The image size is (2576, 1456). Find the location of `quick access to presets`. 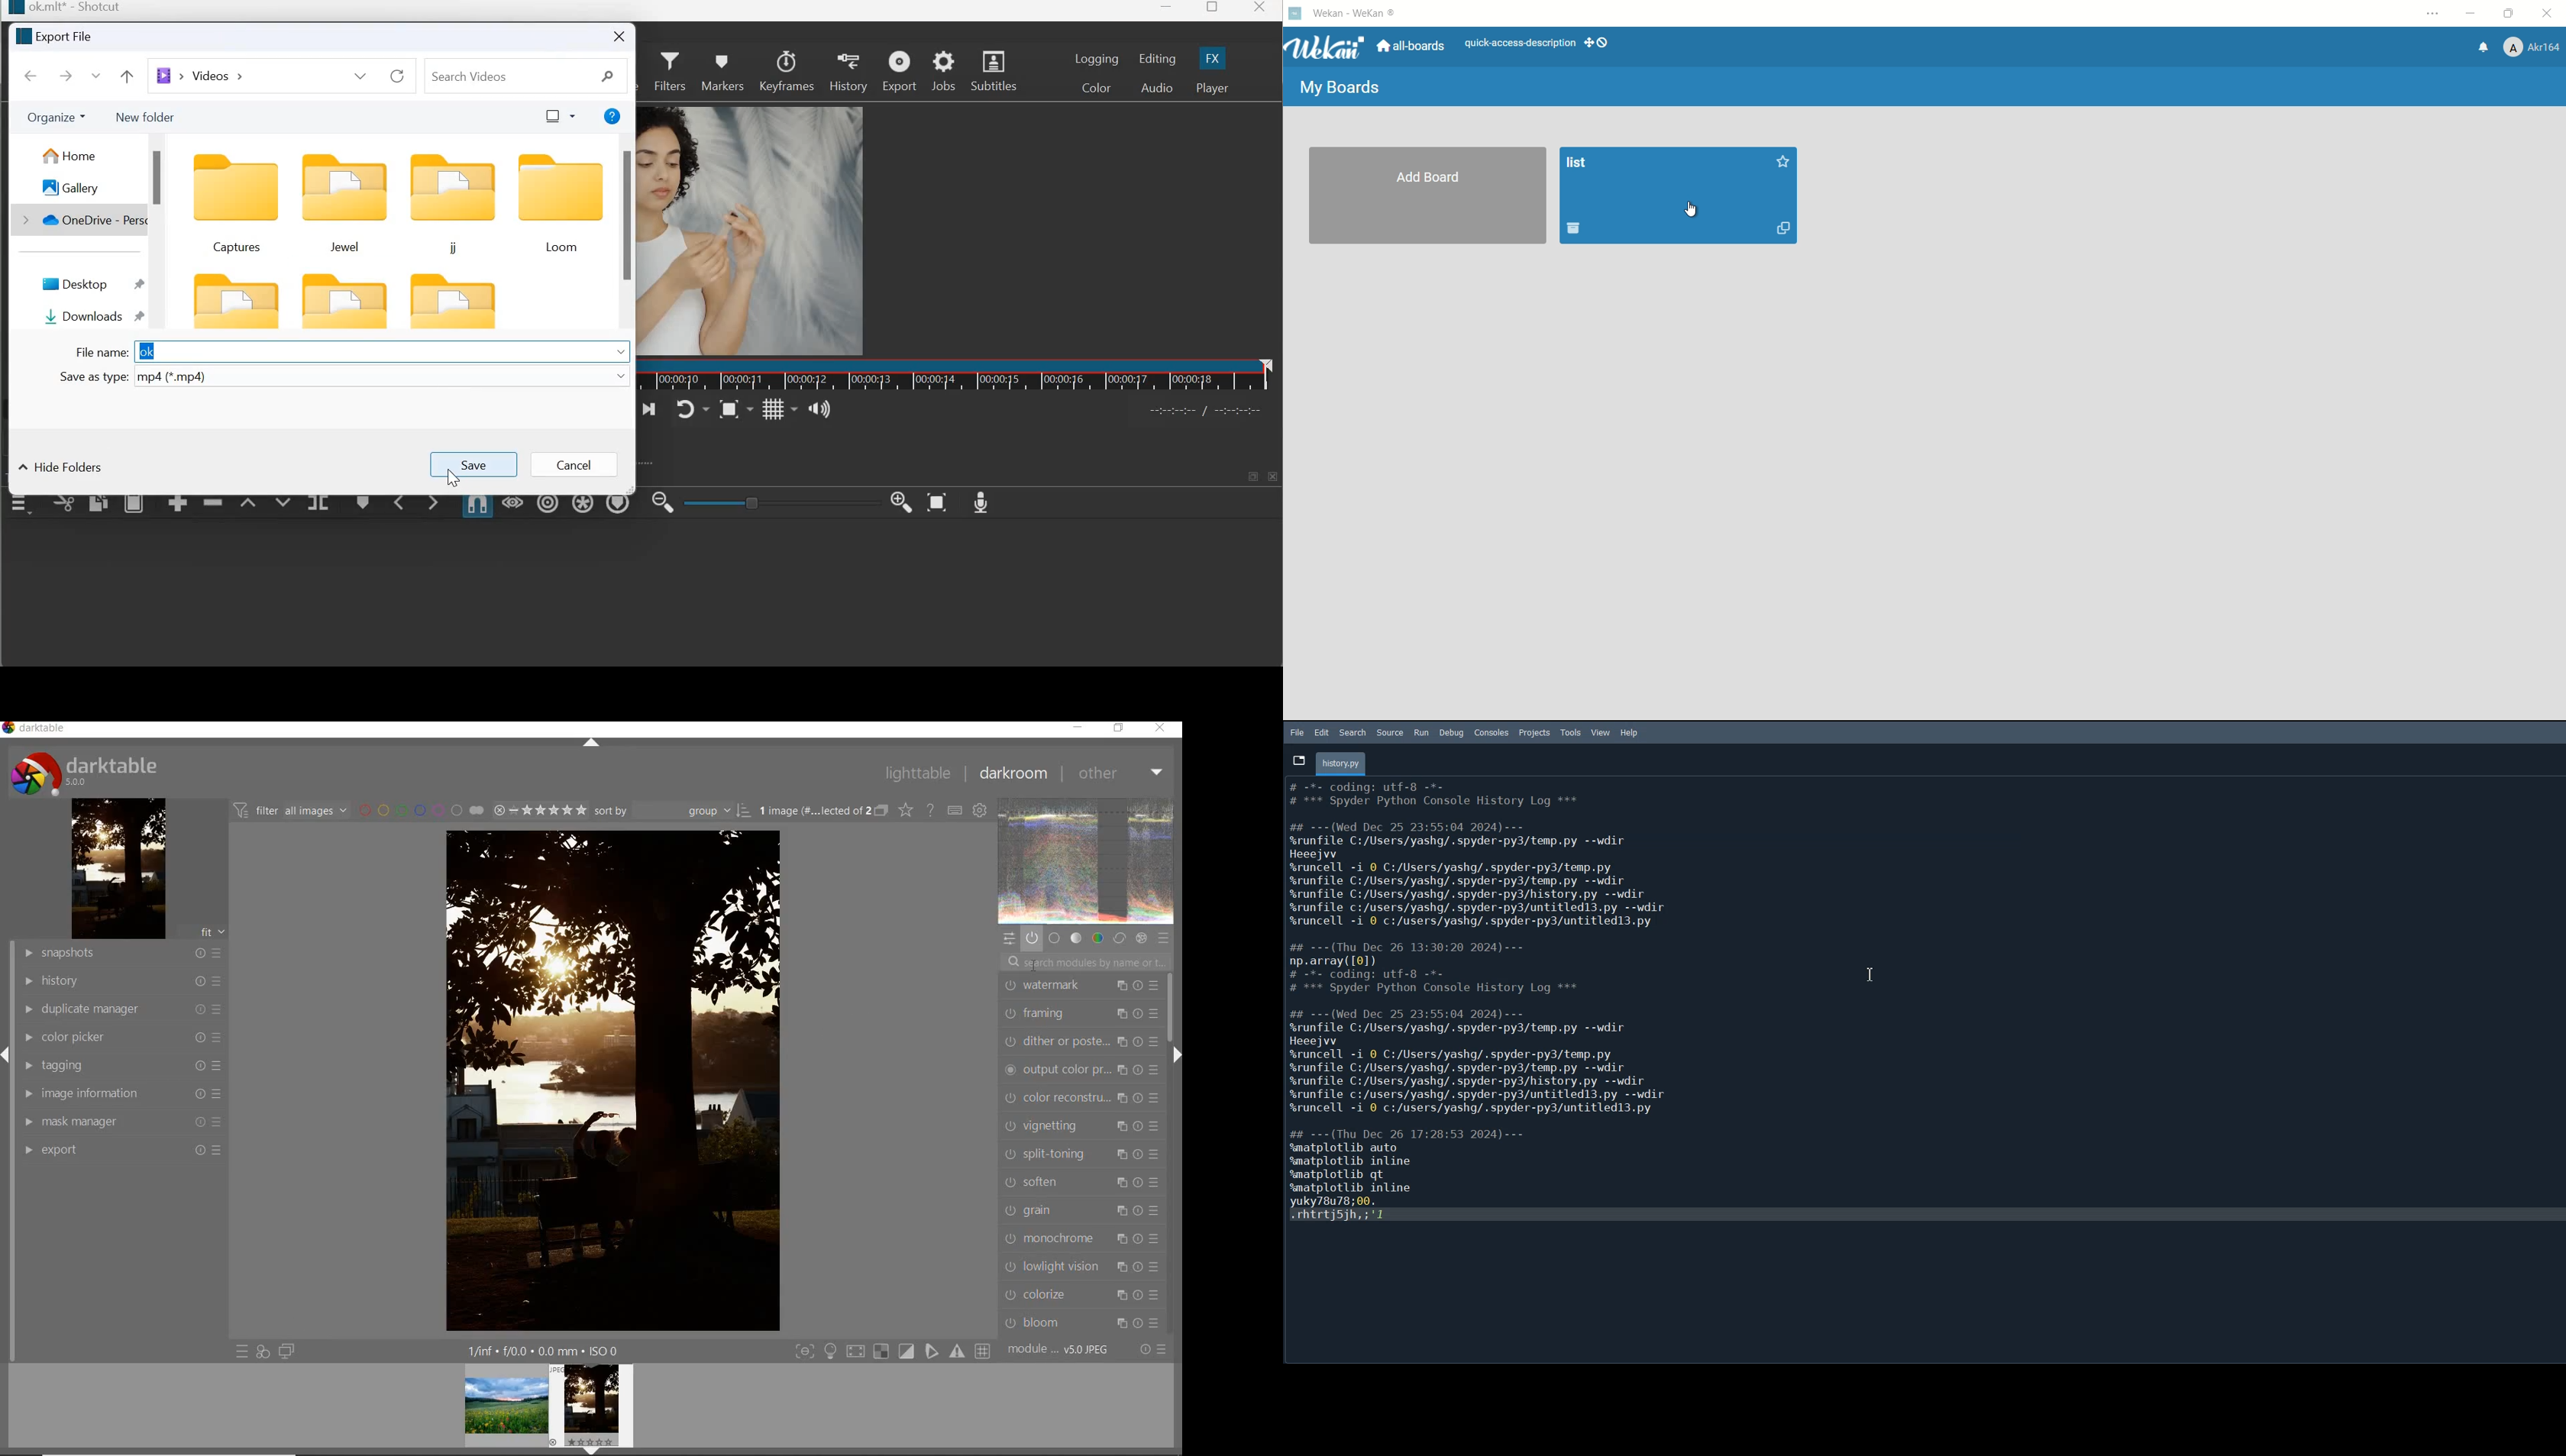

quick access to presets is located at coordinates (242, 1352).